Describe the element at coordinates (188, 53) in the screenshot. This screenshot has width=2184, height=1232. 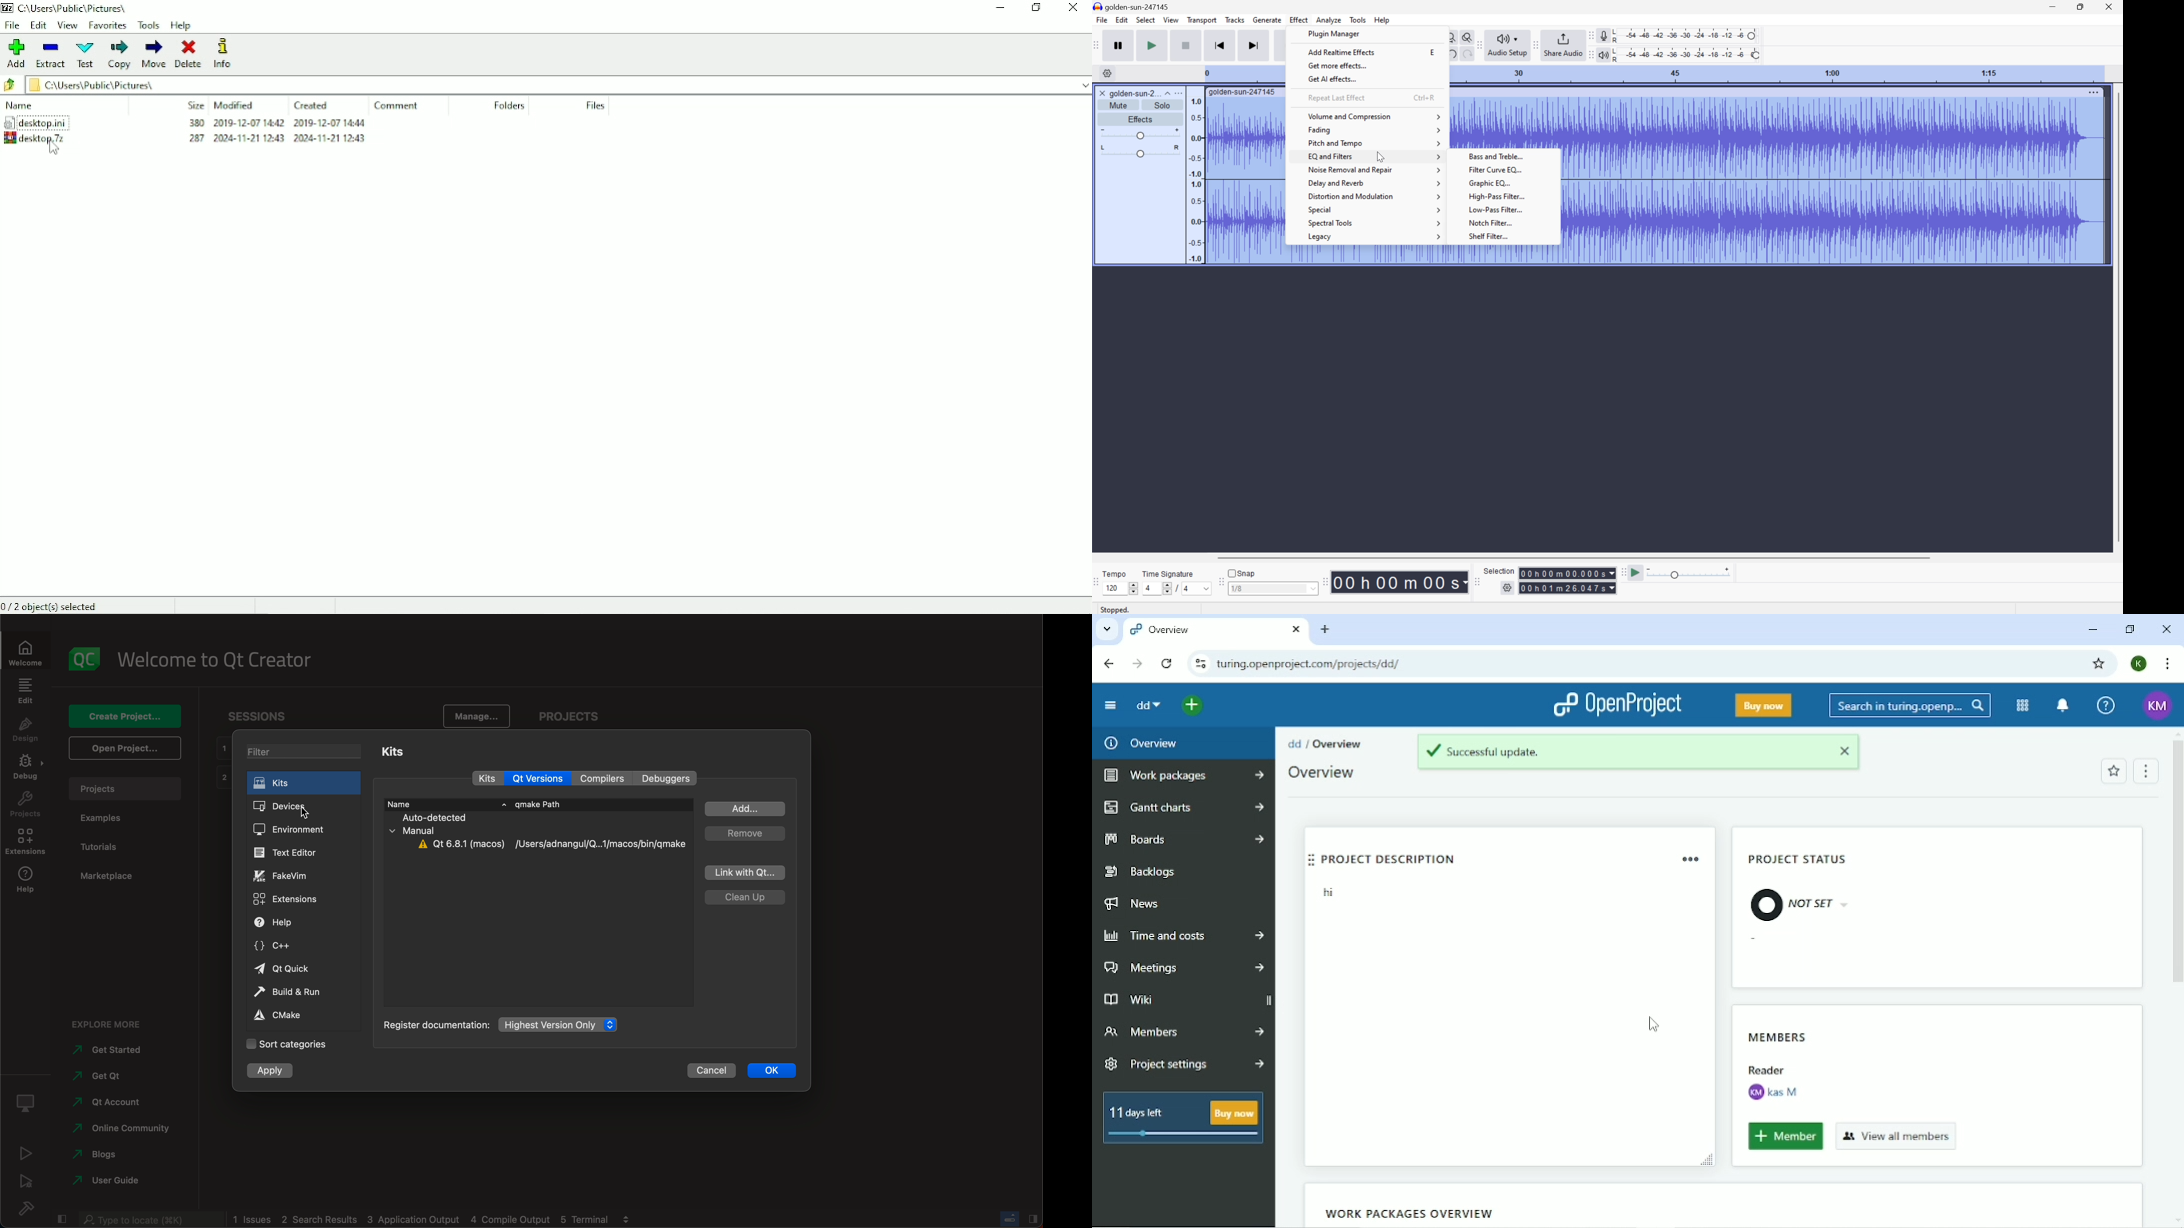
I see `Delete` at that location.